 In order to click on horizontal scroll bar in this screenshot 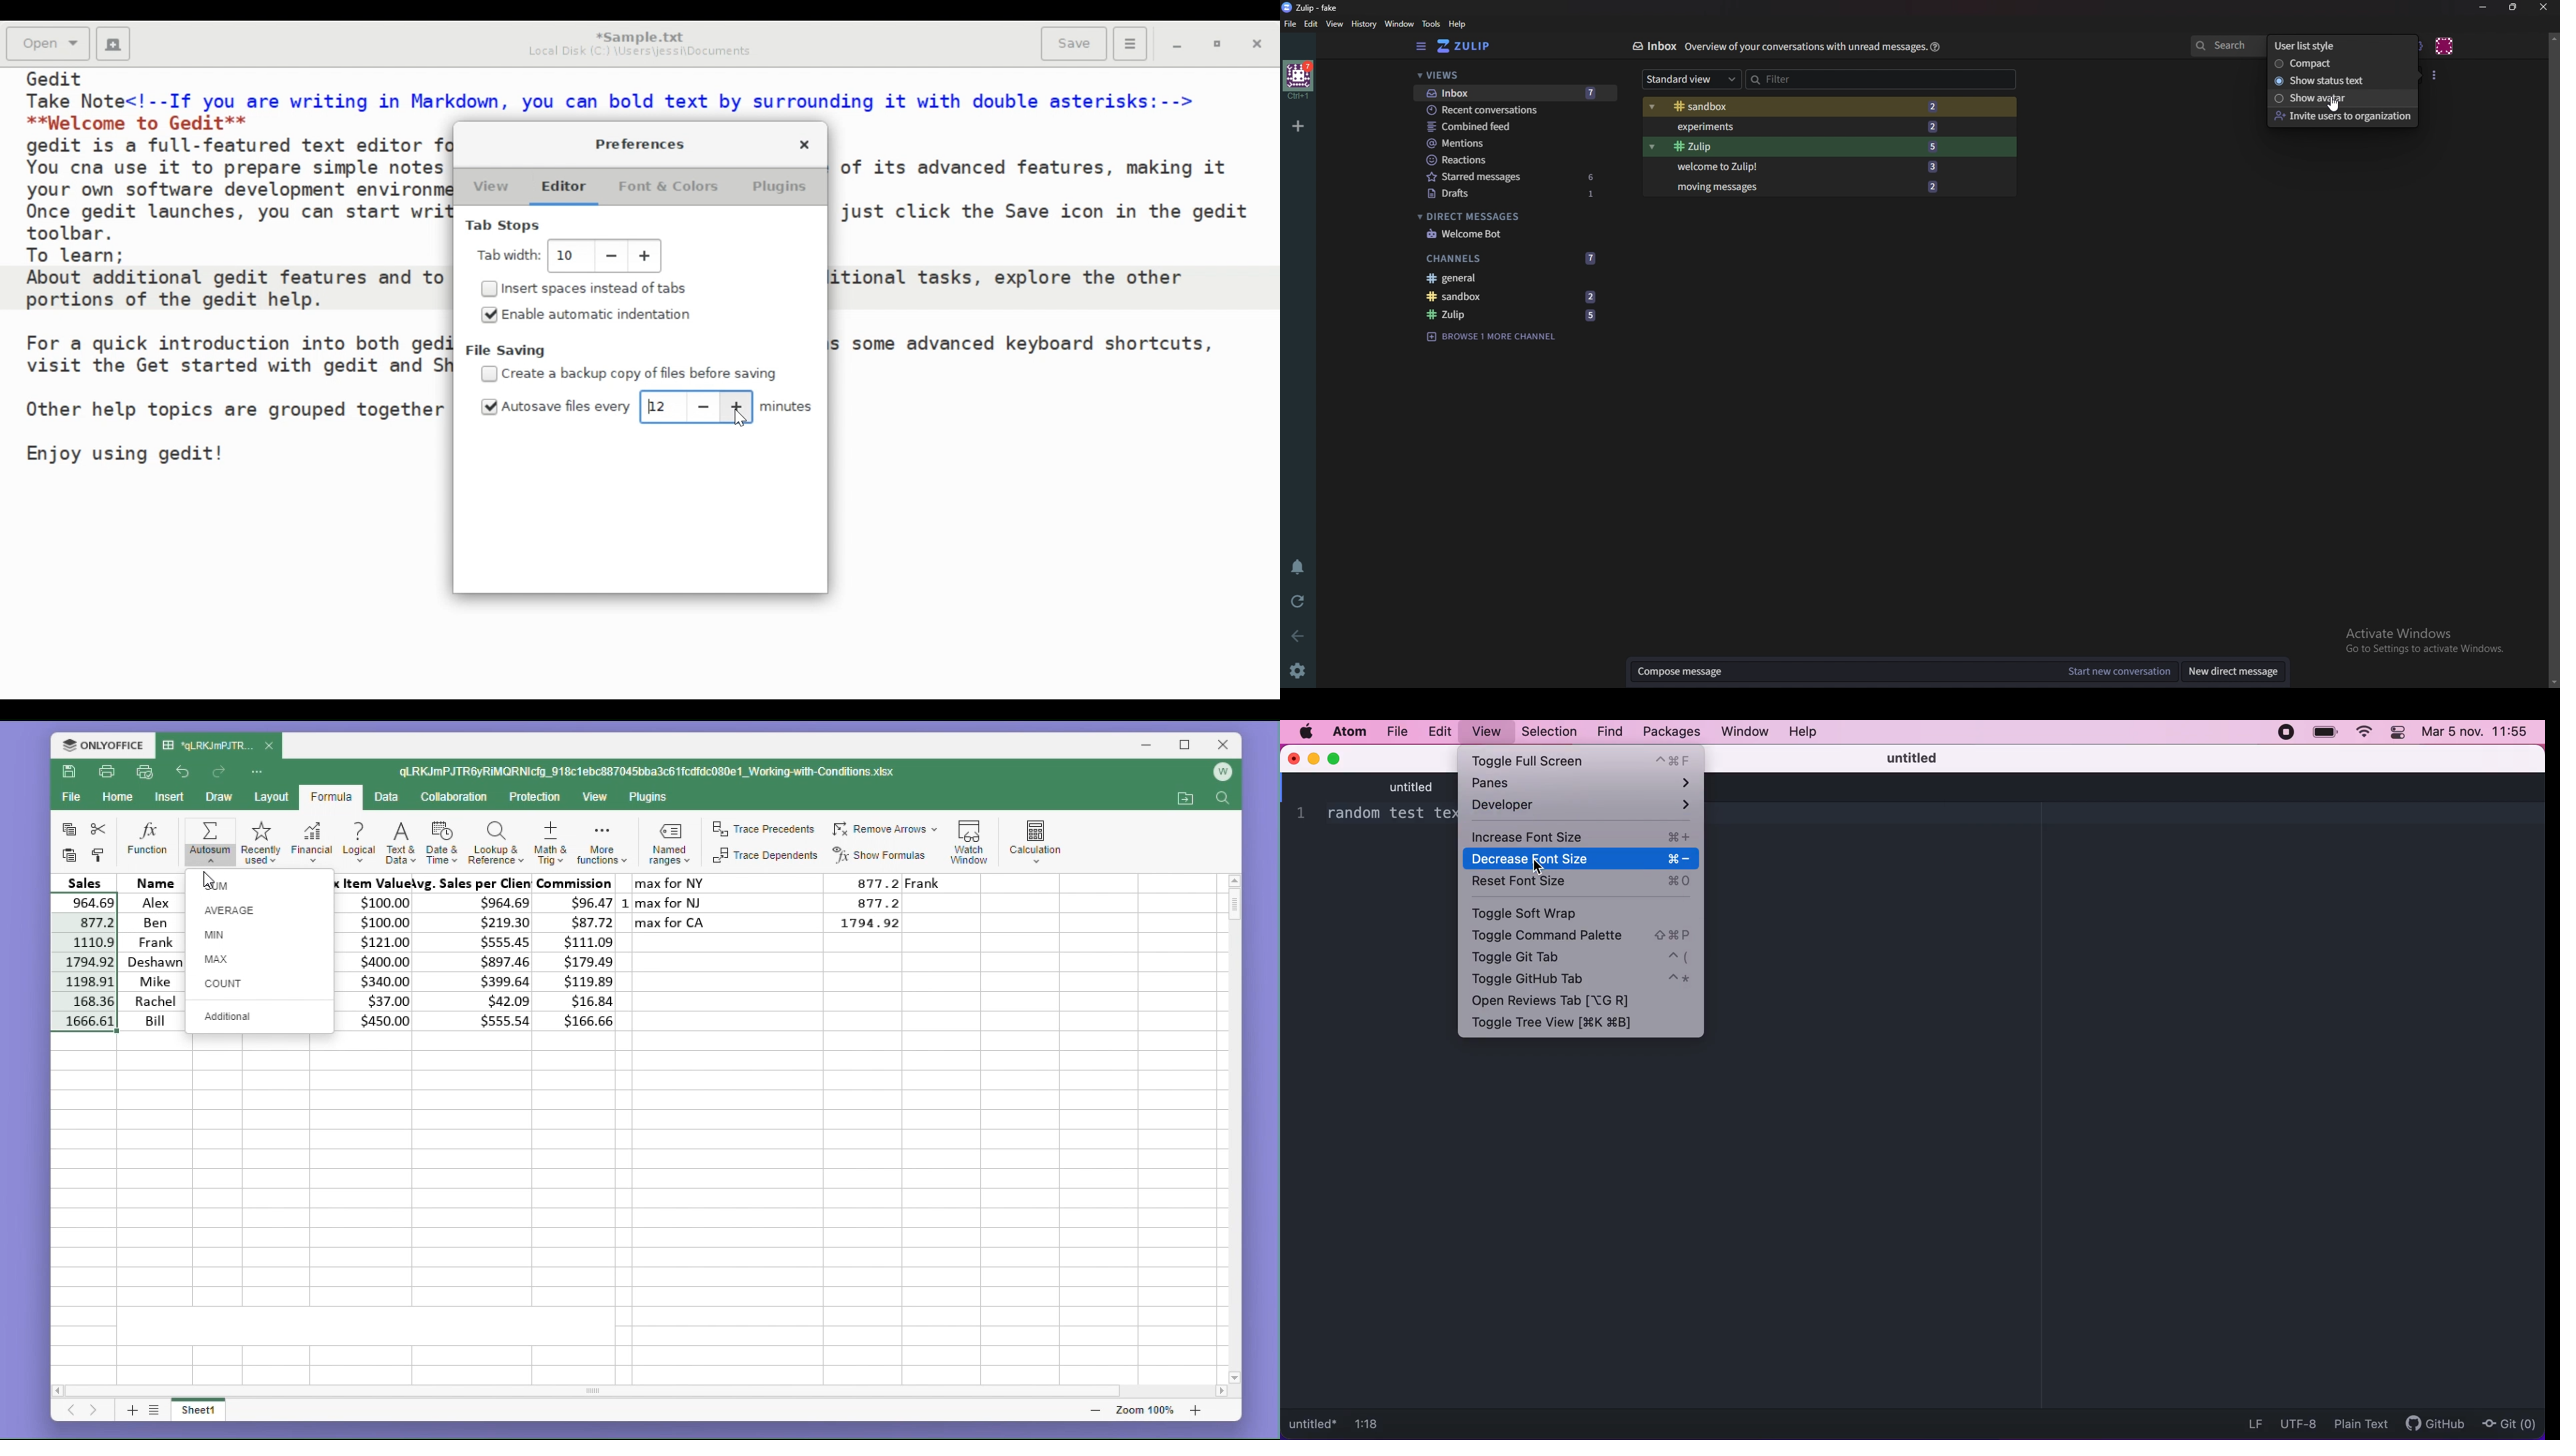, I will do `click(642, 1391)`.